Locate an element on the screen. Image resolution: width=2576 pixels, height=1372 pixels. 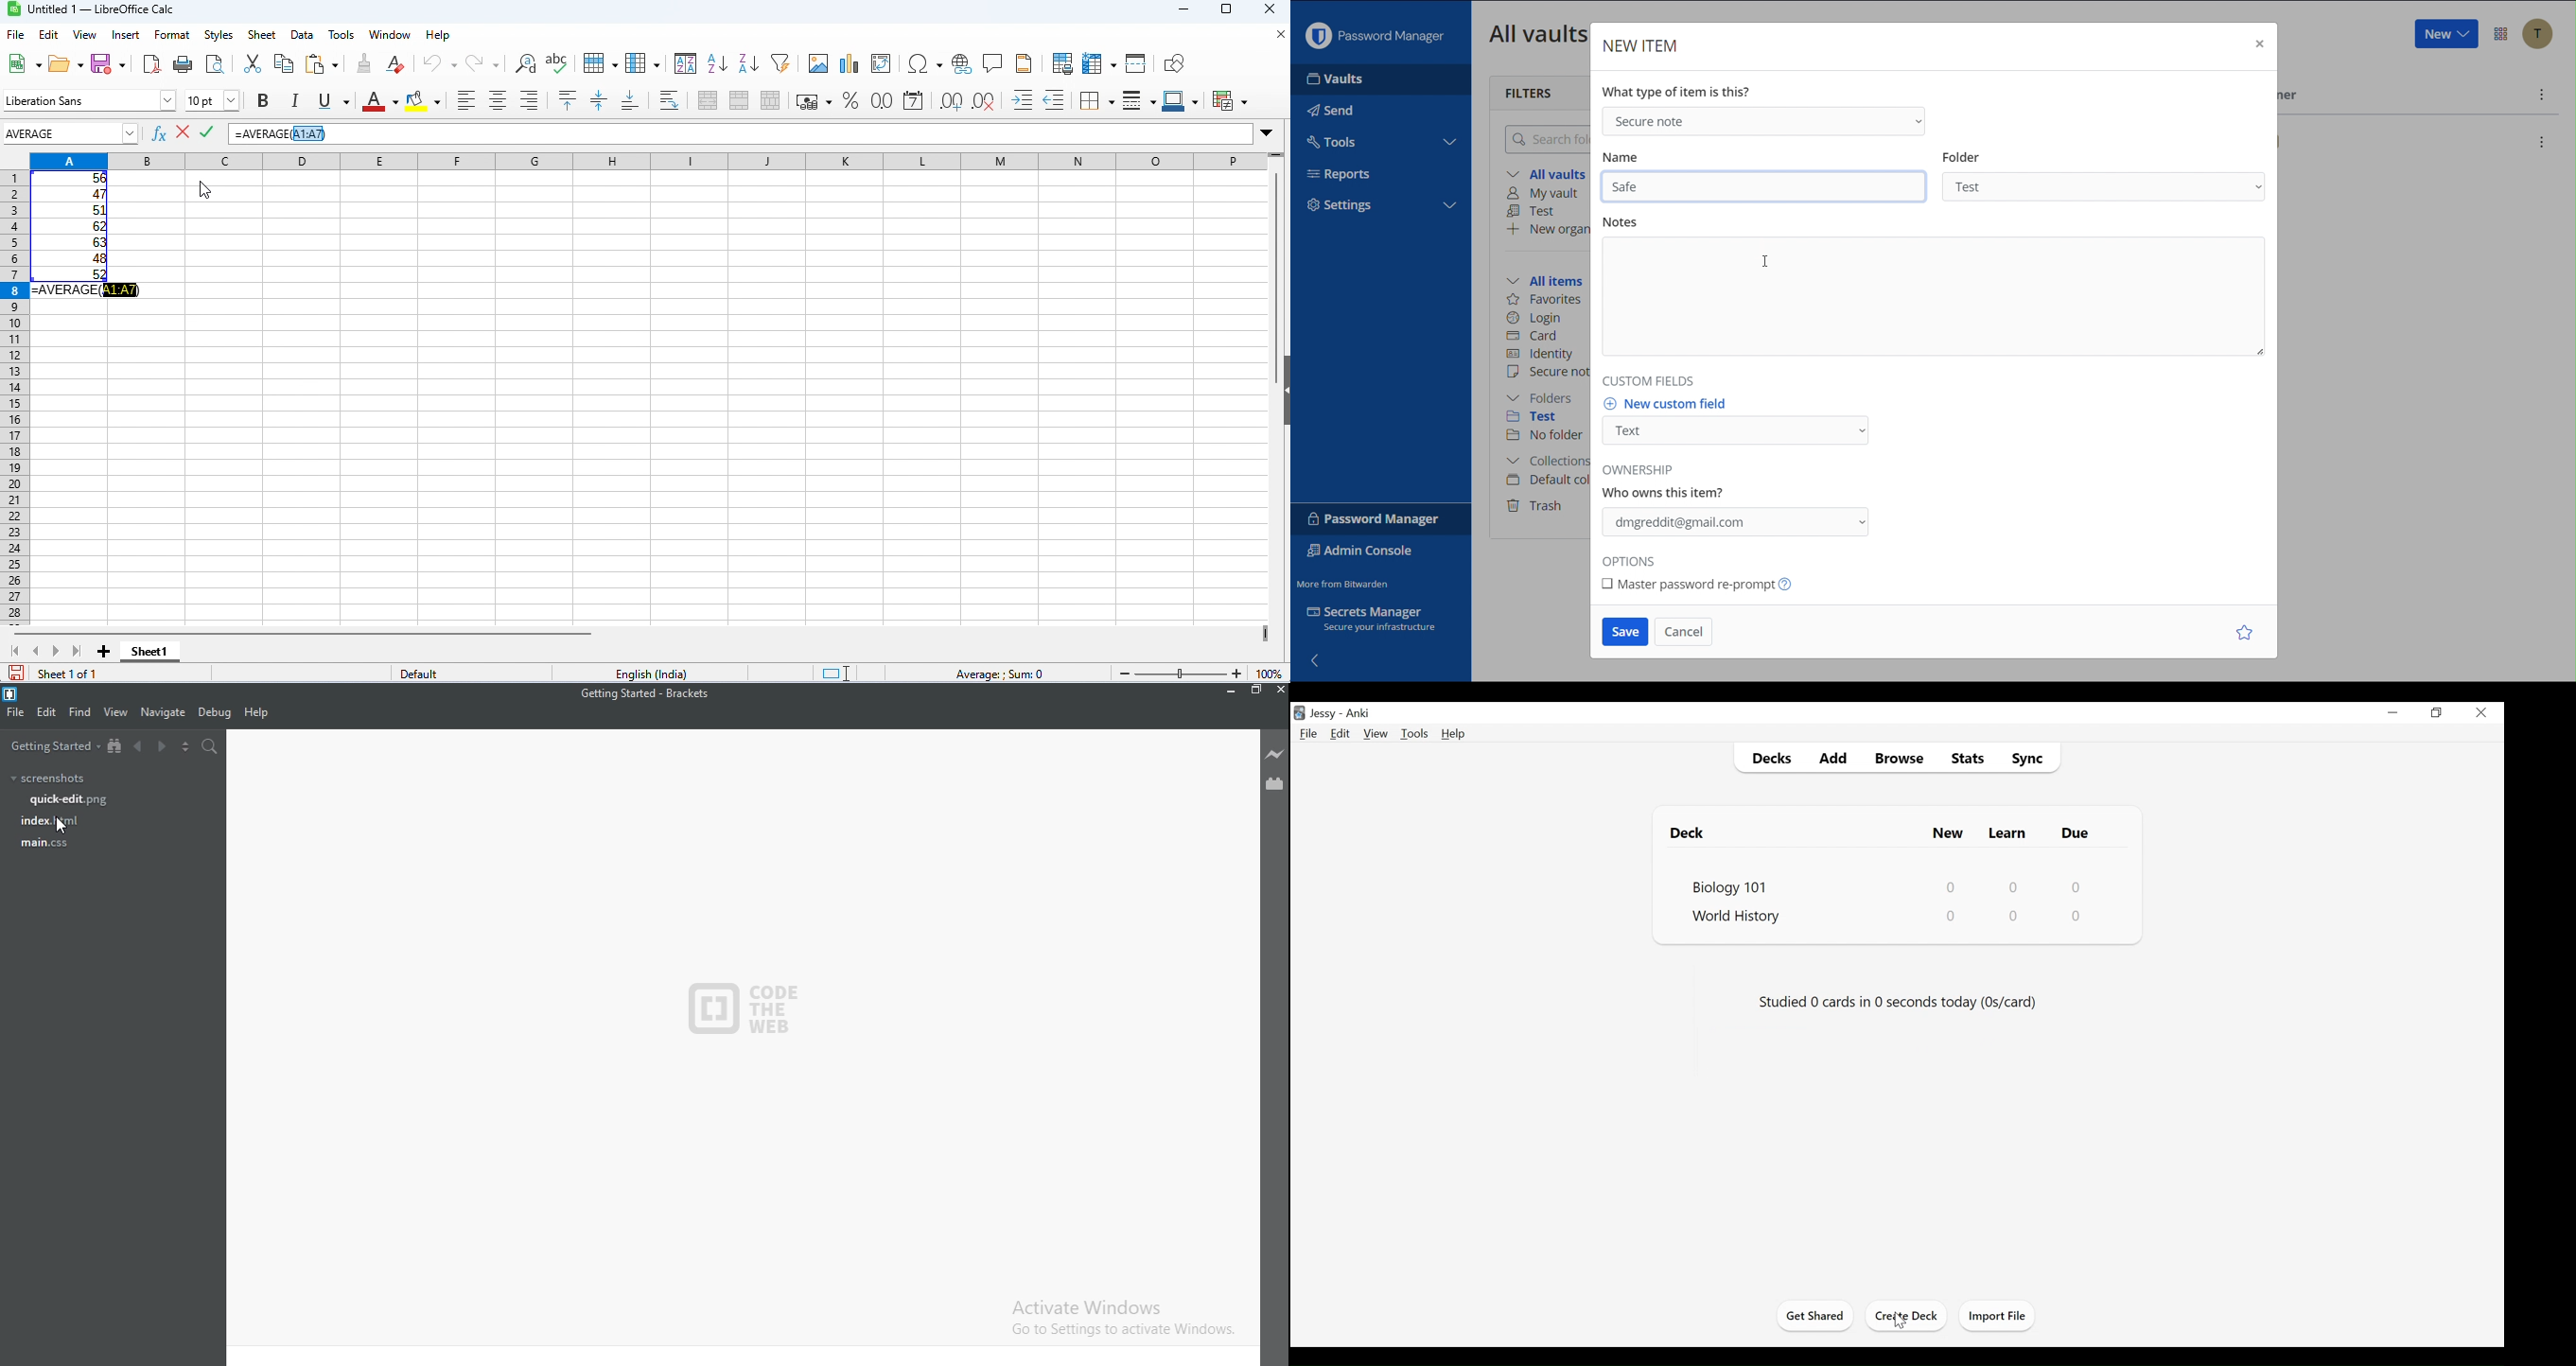
Show file tree is located at coordinates (116, 747).